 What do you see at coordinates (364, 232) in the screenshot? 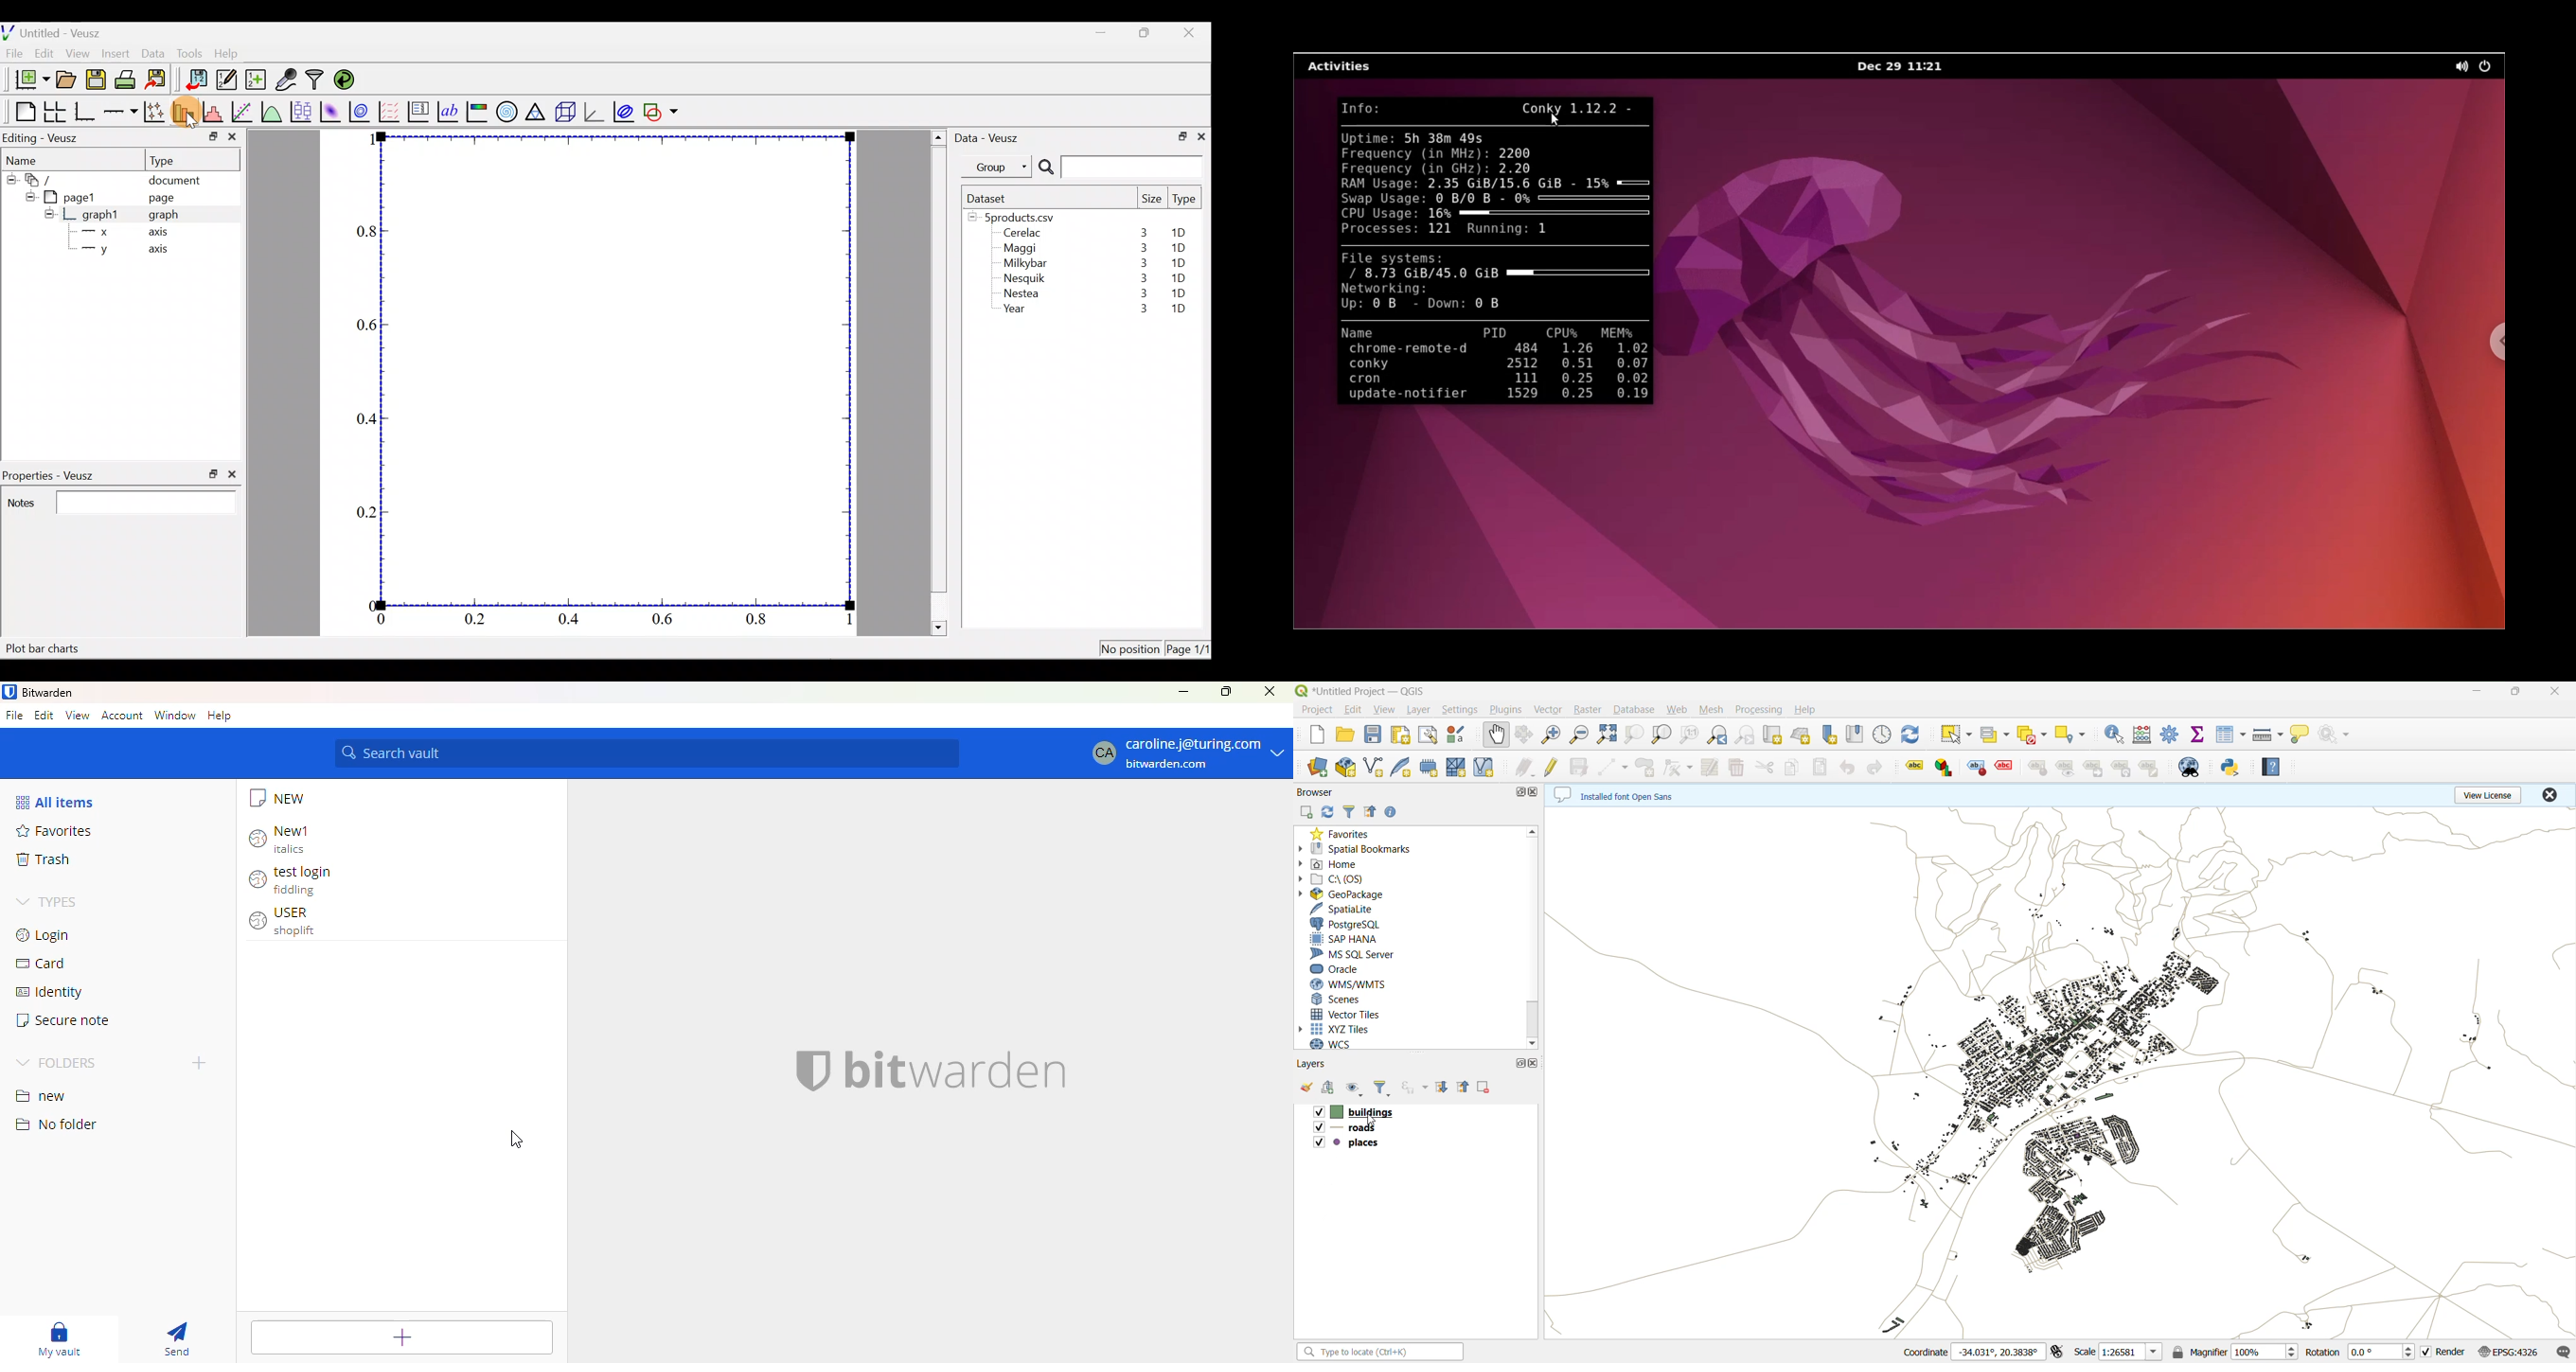
I see `0.8` at bounding box center [364, 232].